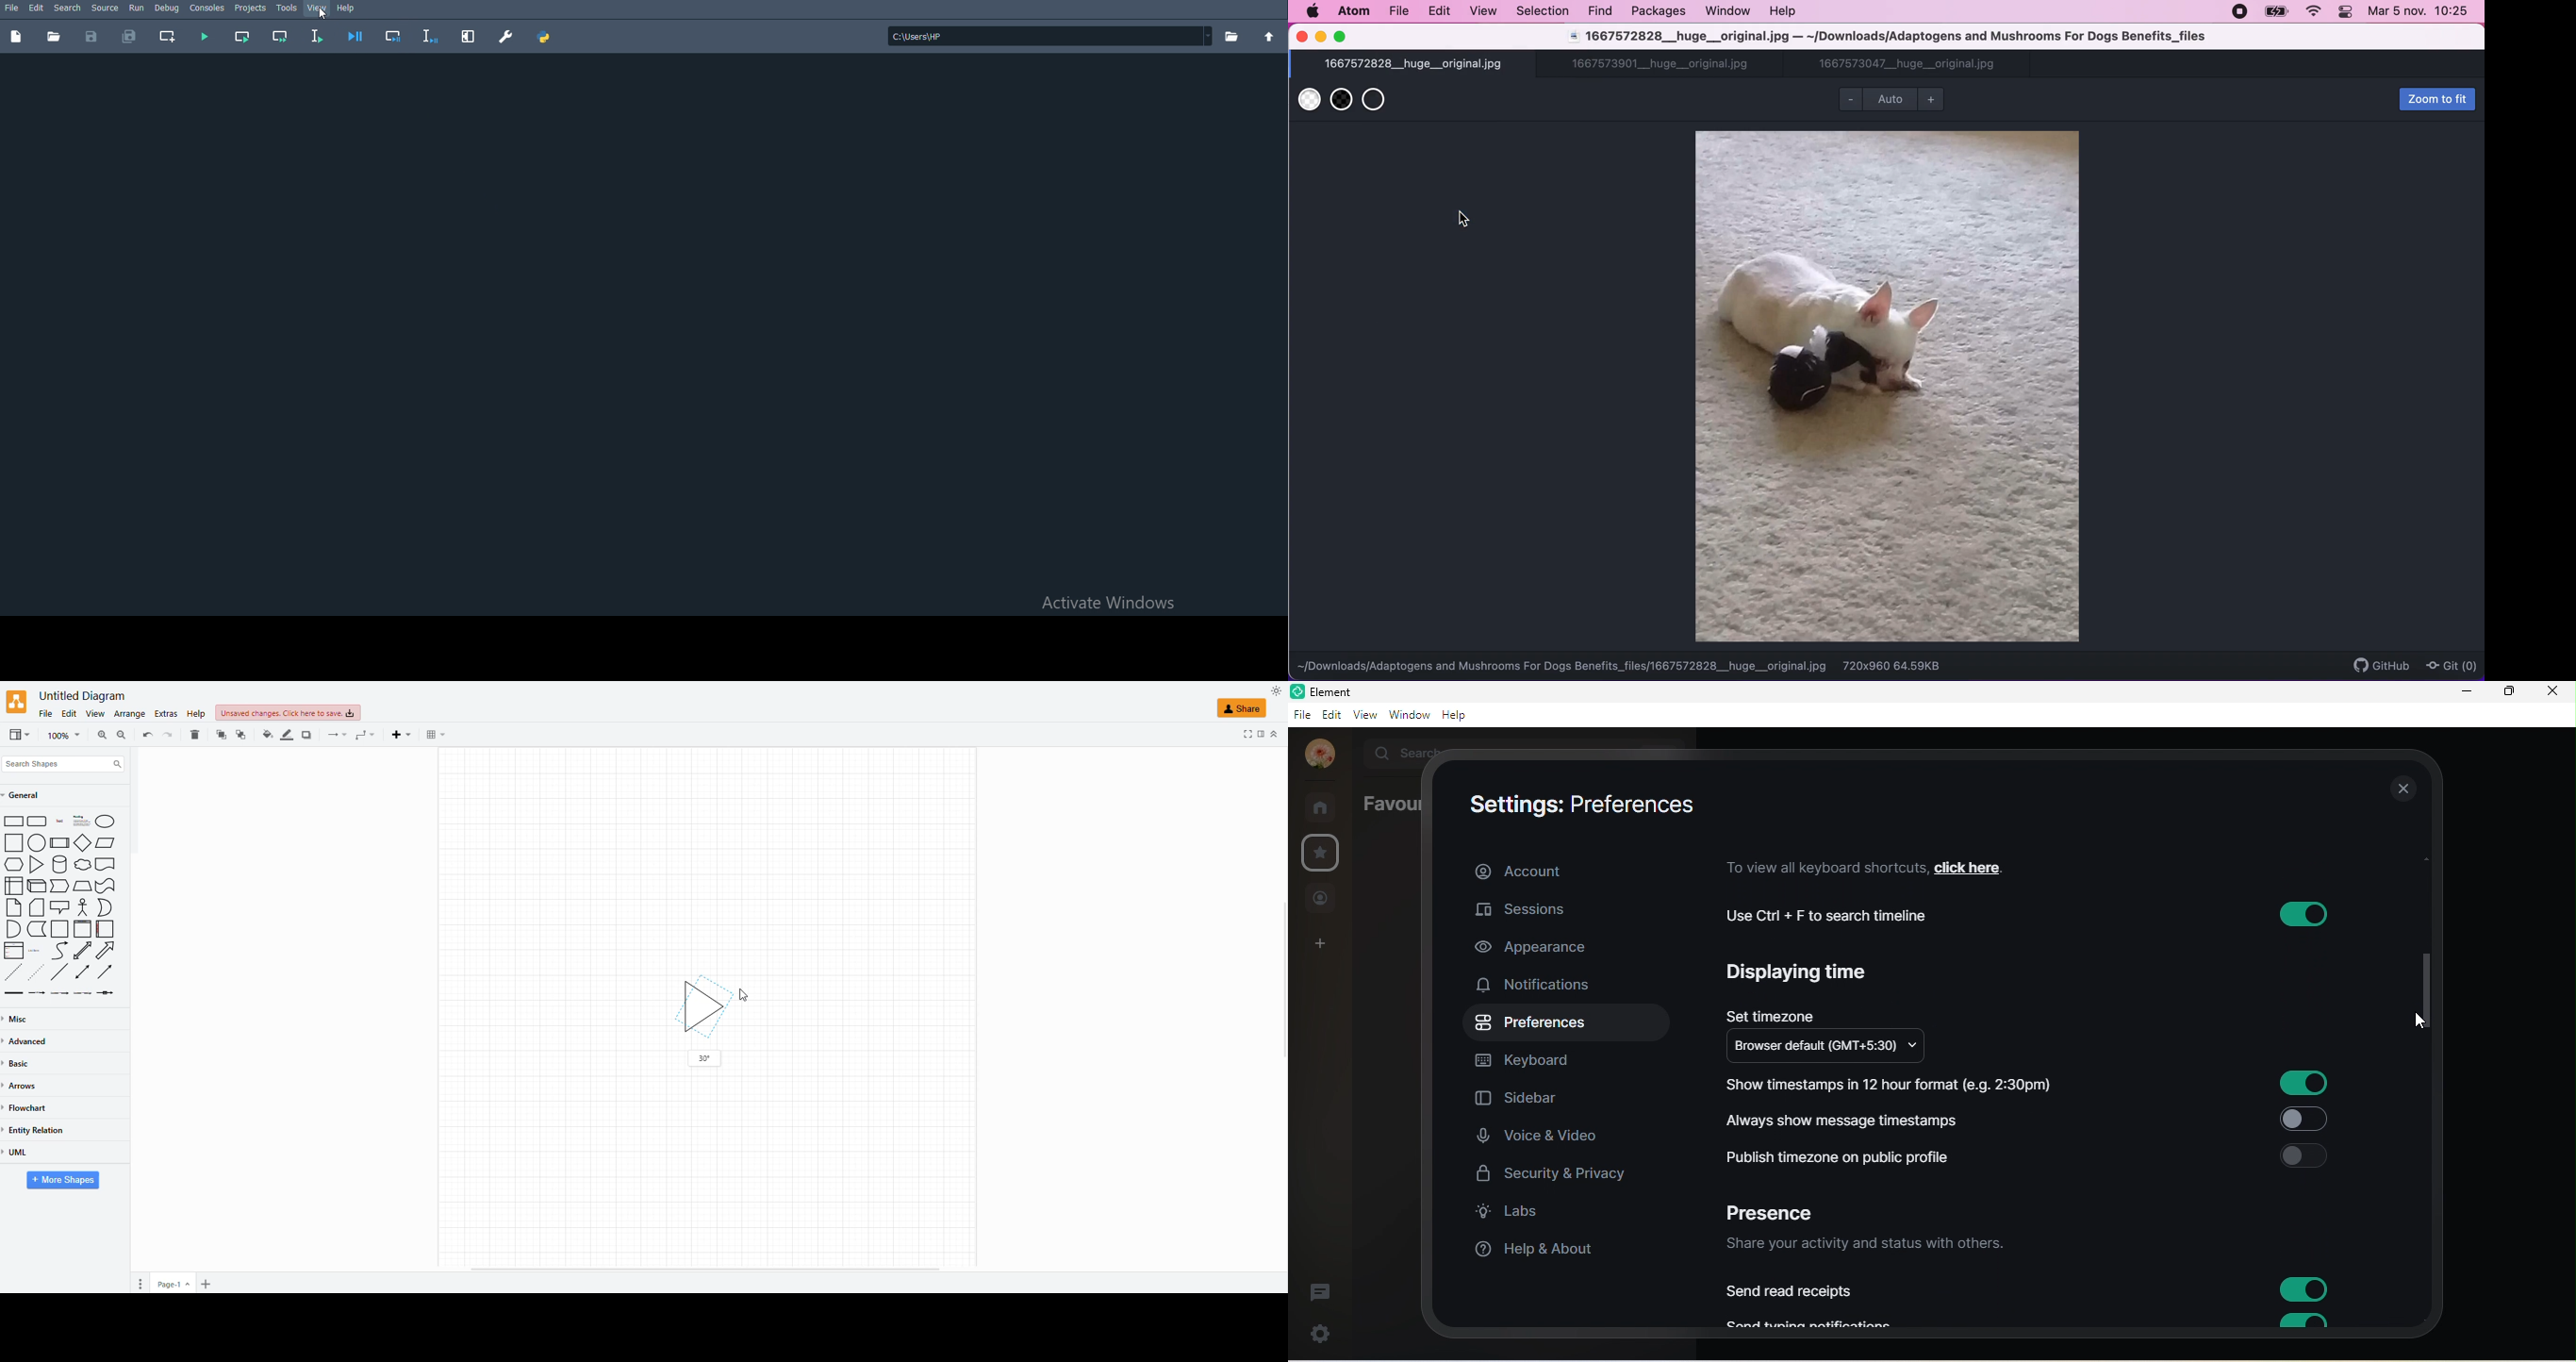 The image size is (2576, 1372). I want to click on maximize, so click(2507, 693).